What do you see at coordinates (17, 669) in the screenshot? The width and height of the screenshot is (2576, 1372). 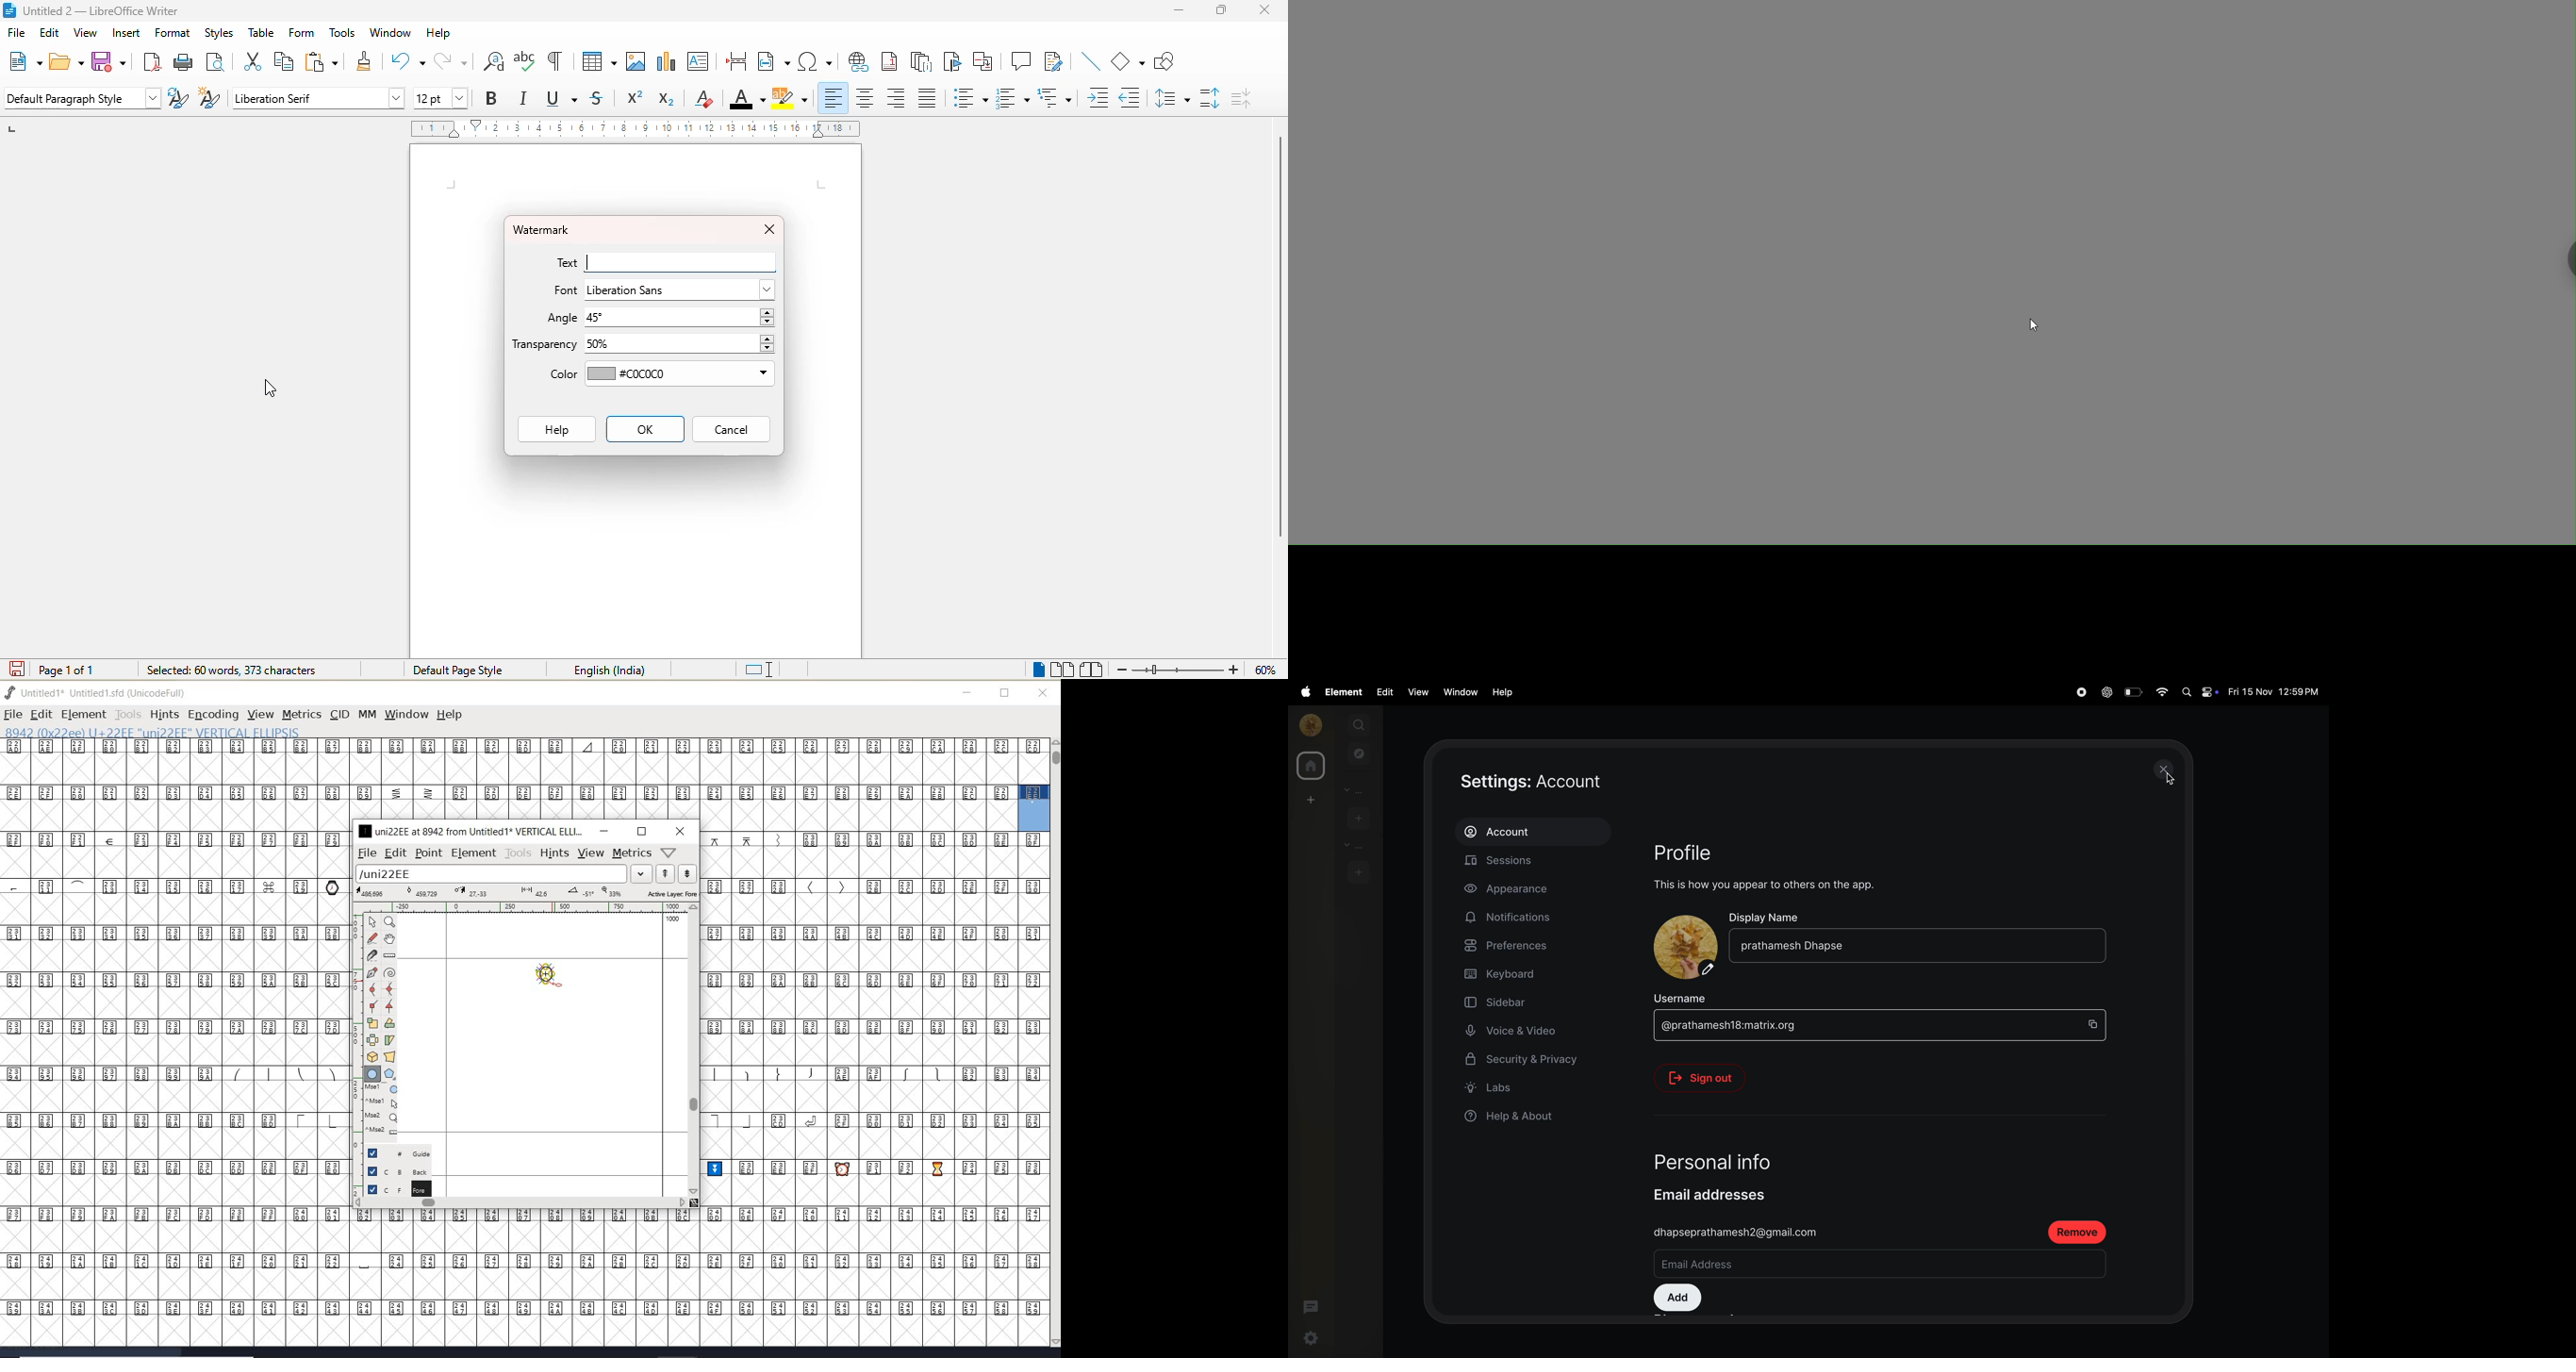 I see `click to save the document` at bounding box center [17, 669].